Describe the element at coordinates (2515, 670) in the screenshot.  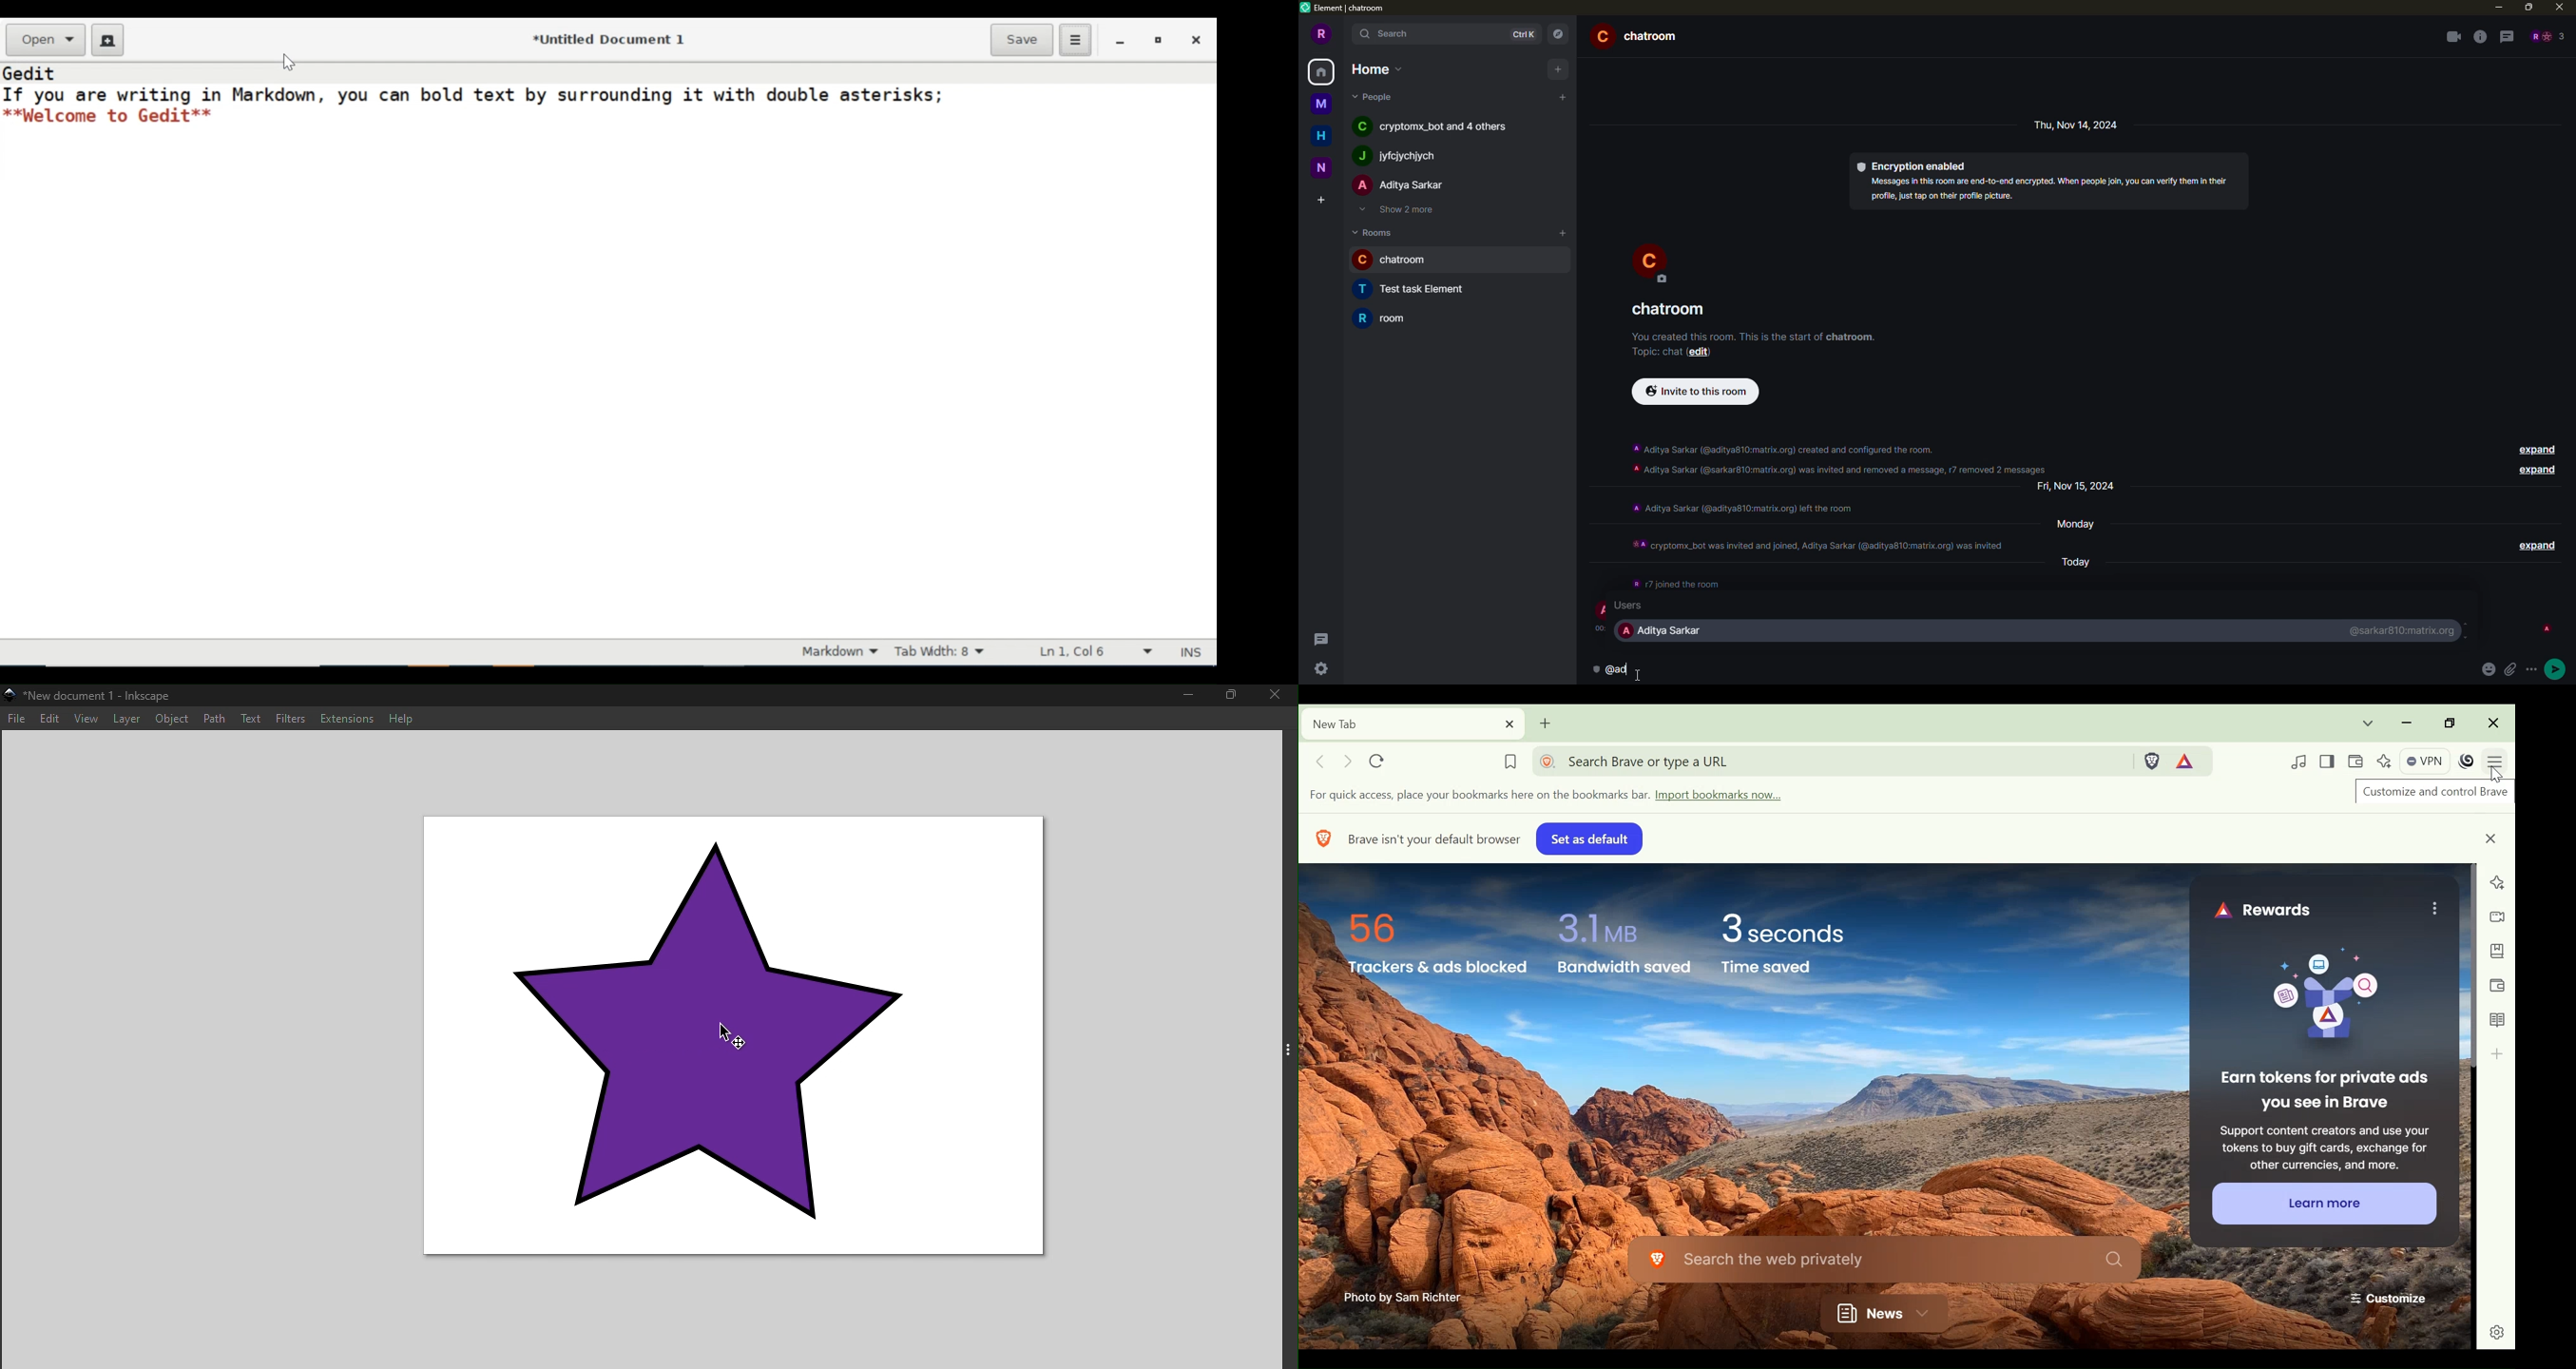
I see `attach` at that location.